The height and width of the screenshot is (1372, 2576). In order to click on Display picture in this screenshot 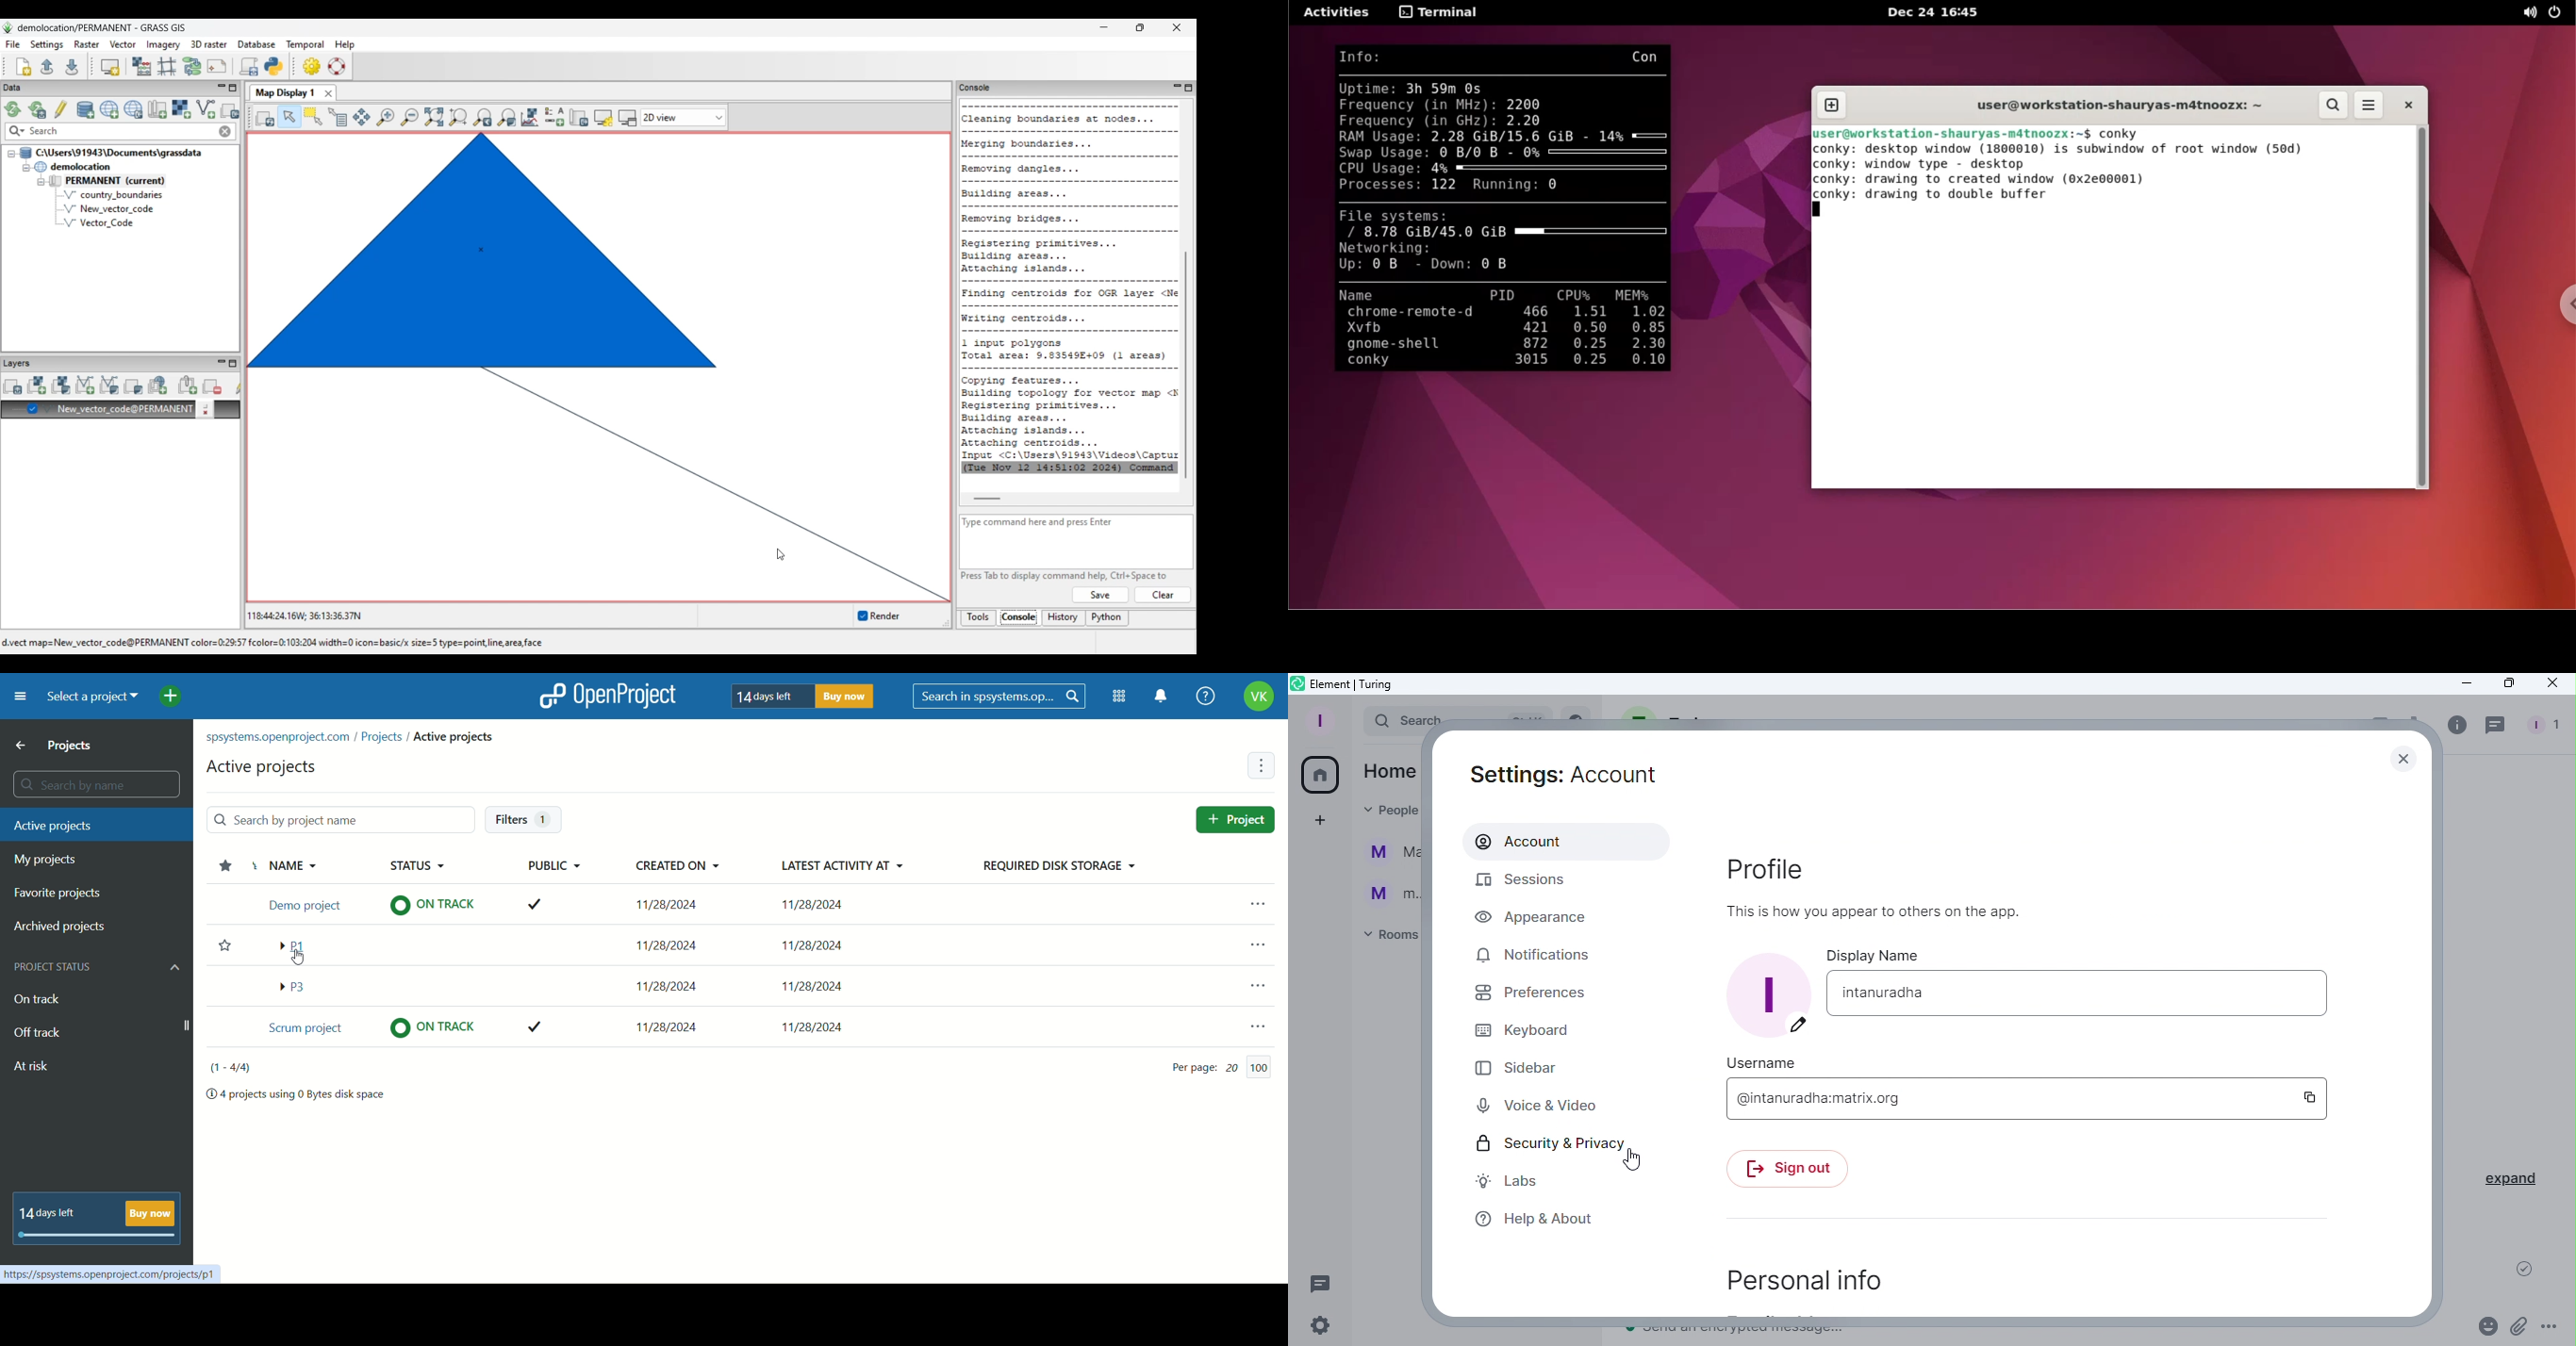, I will do `click(1770, 994)`.